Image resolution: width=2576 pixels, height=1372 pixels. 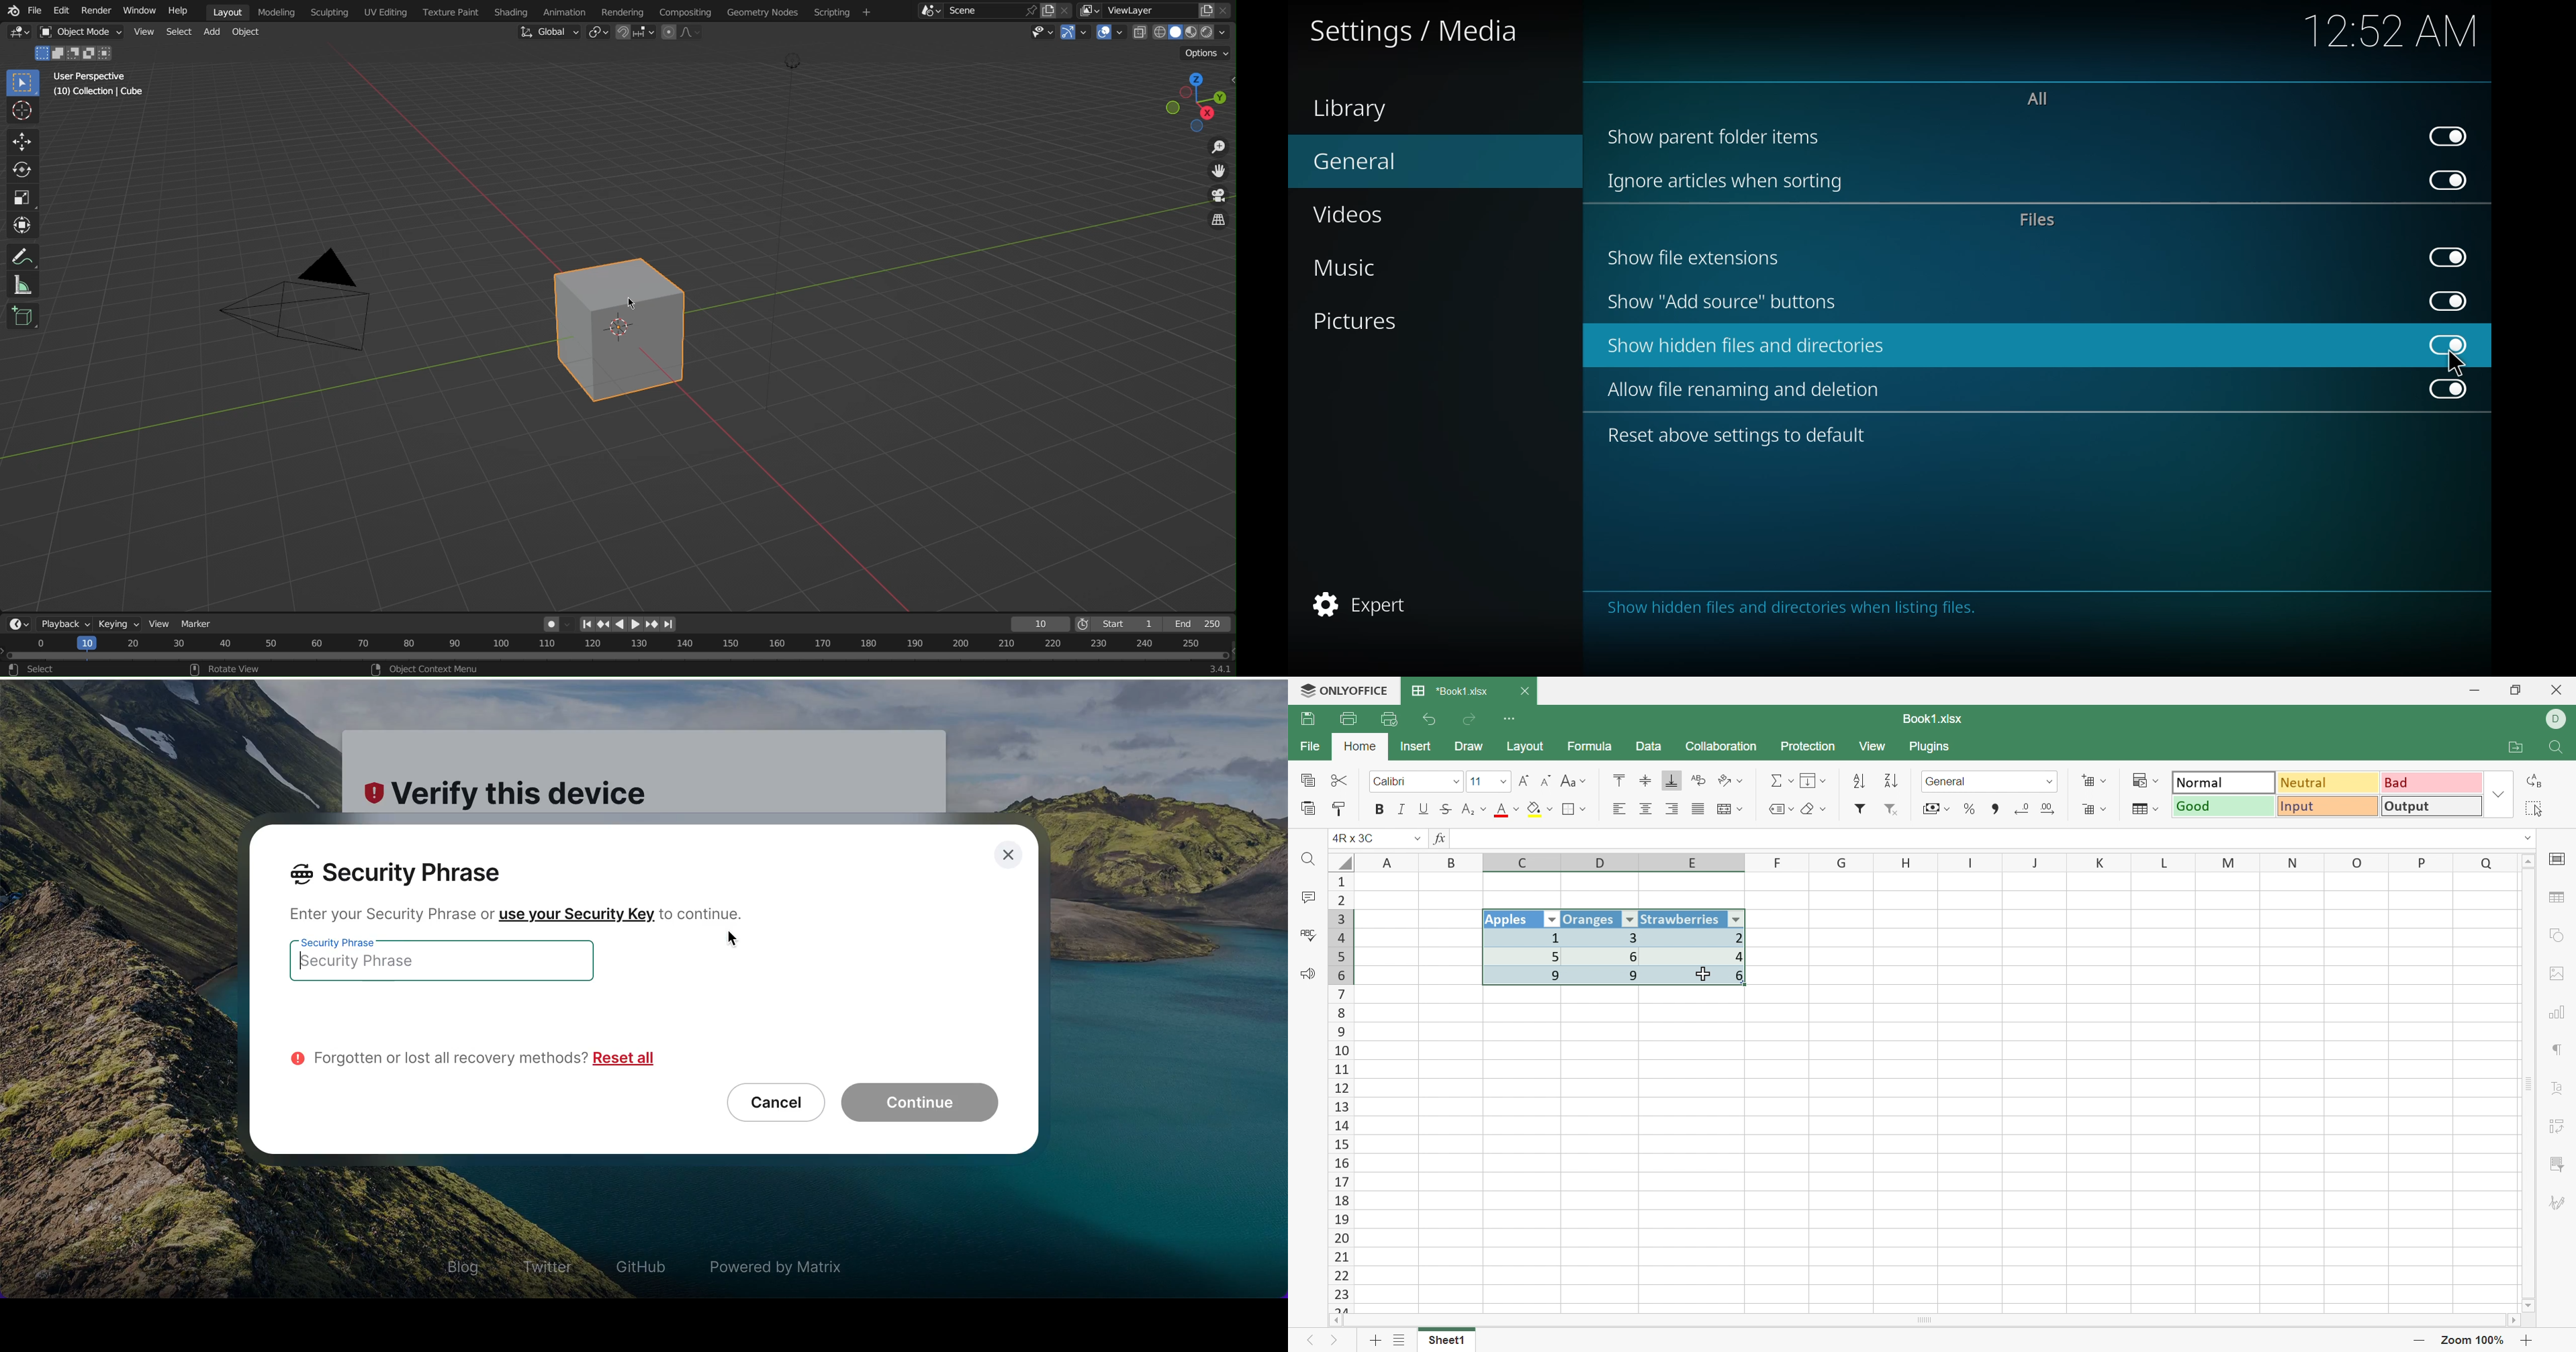 What do you see at coordinates (1380, 809) in the screenshot?
I see `Bold` at bounding box center [1380, 809].